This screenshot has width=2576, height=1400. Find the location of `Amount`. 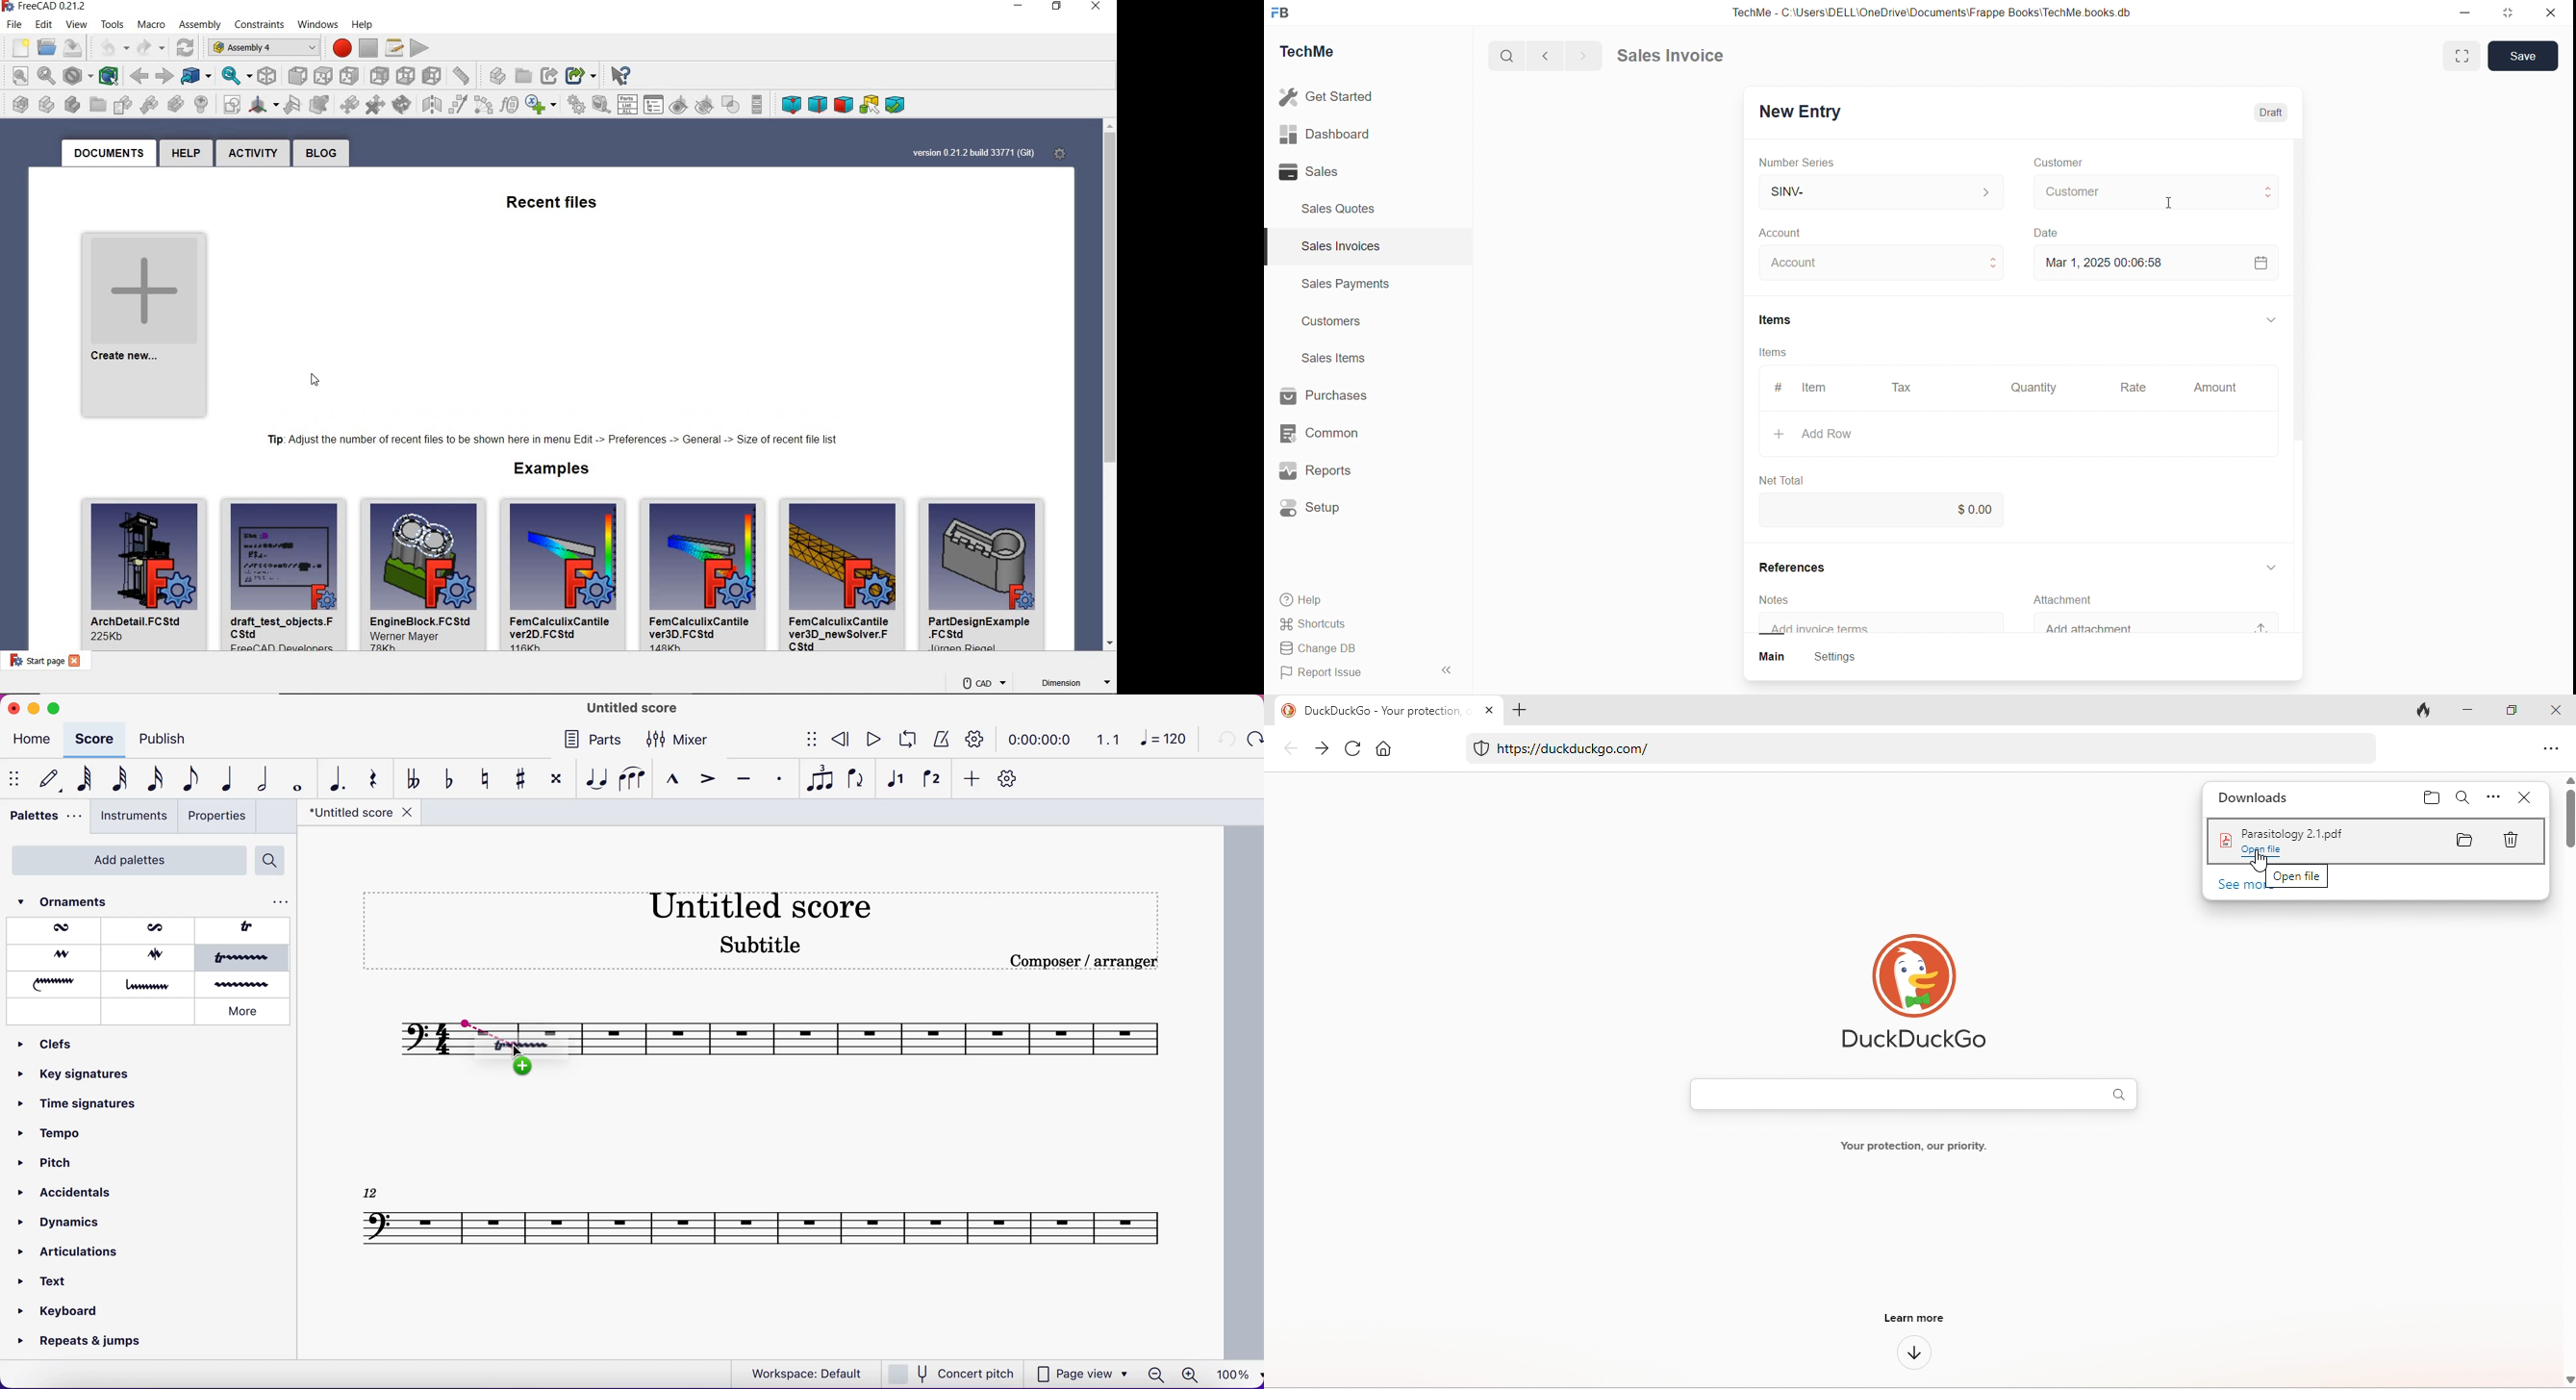

Amount is located at coordinates (2215, 388).